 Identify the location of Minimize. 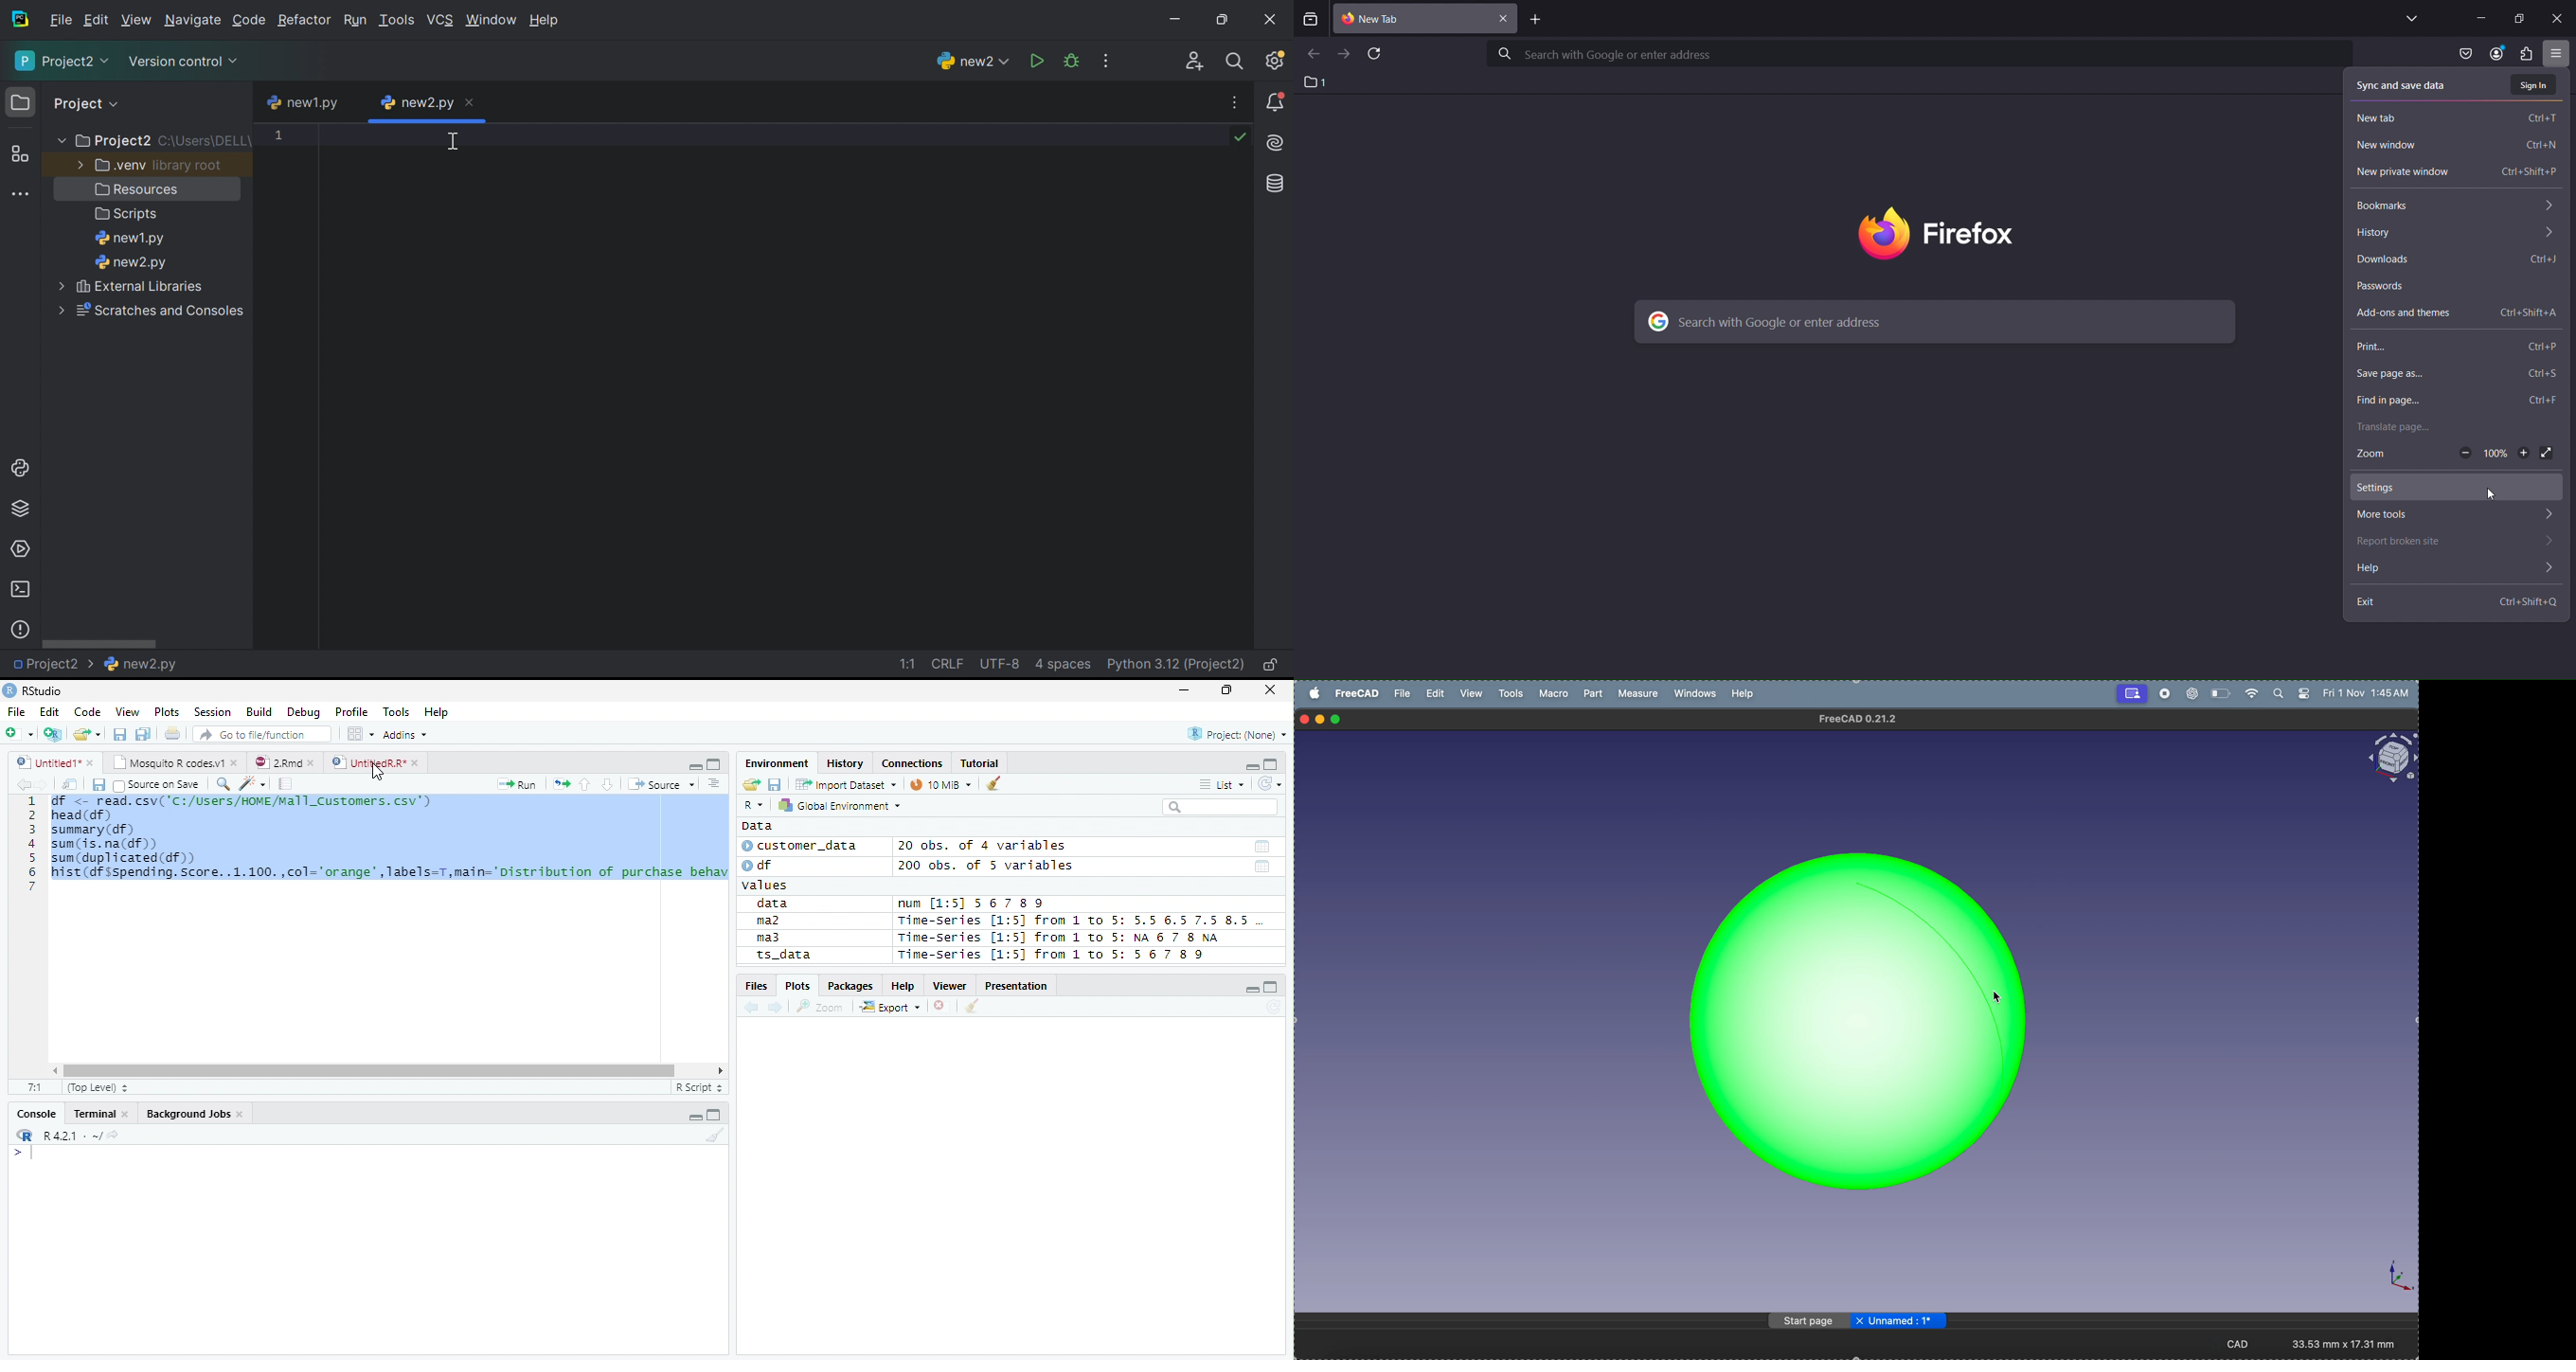
(696, 1115).